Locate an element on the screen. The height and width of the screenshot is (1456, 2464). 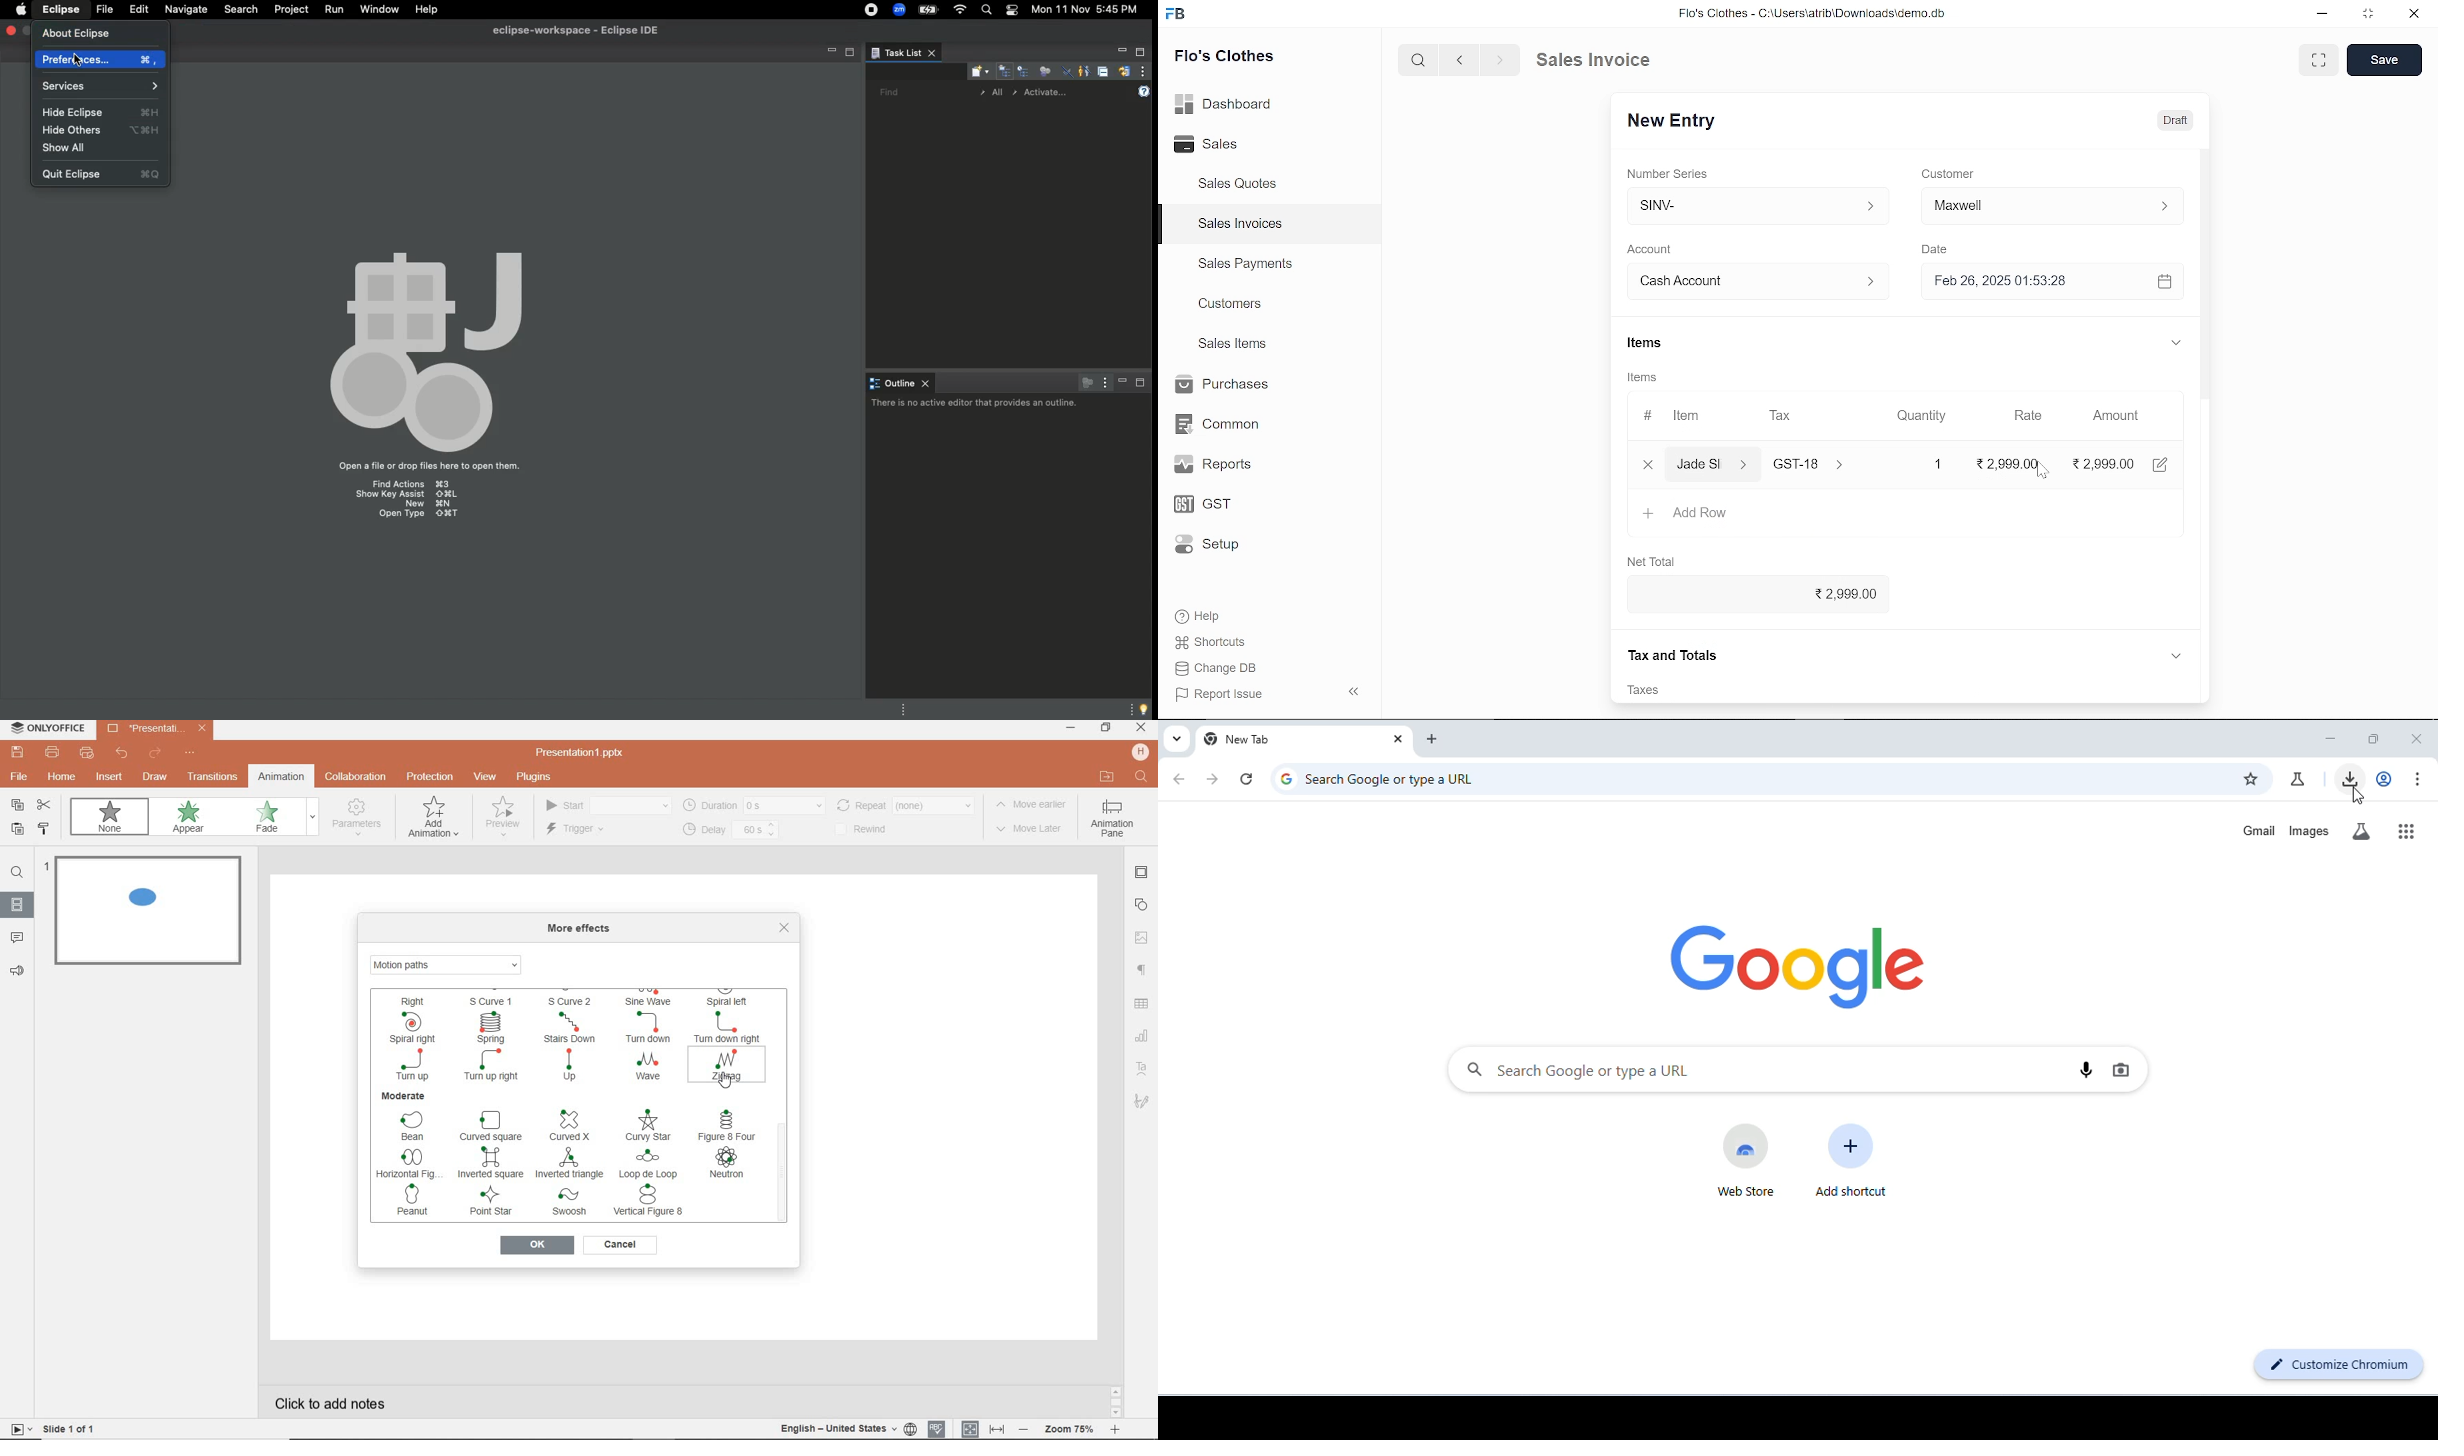
find is located at coordinates (17, 874).